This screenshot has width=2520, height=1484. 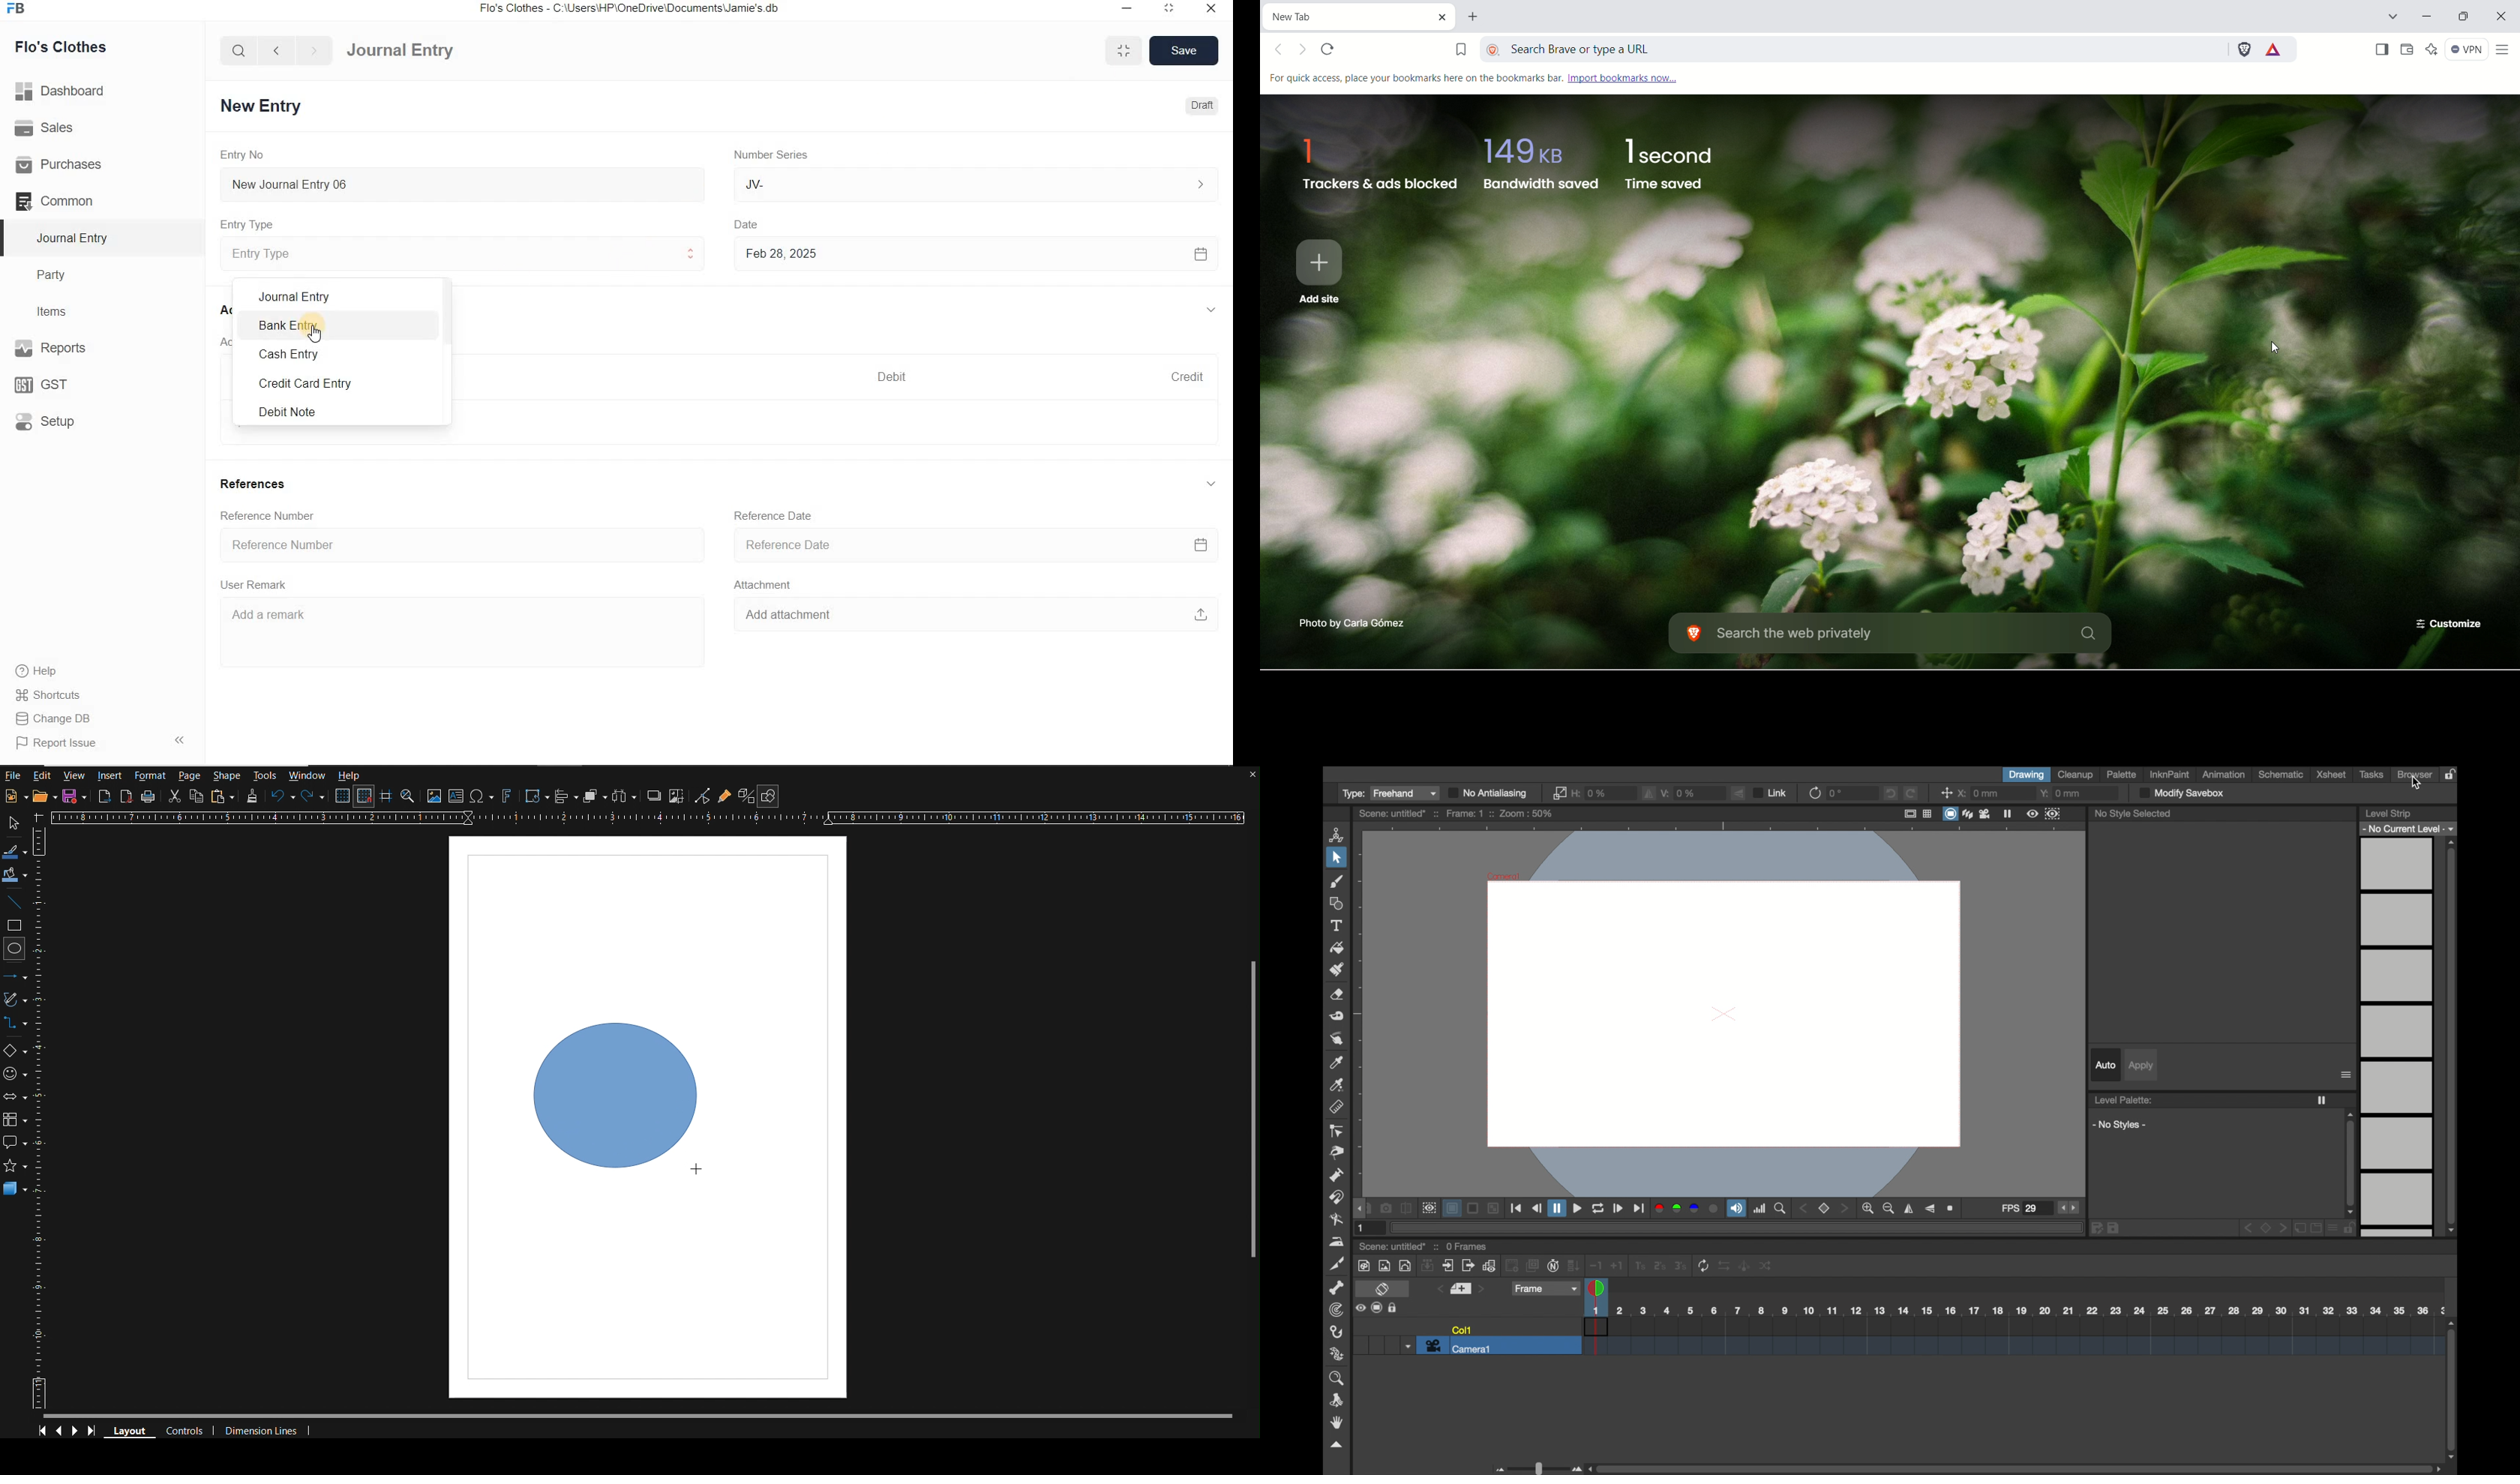 I want to click on Symbol Shapes, so click(x=15, y=1077).